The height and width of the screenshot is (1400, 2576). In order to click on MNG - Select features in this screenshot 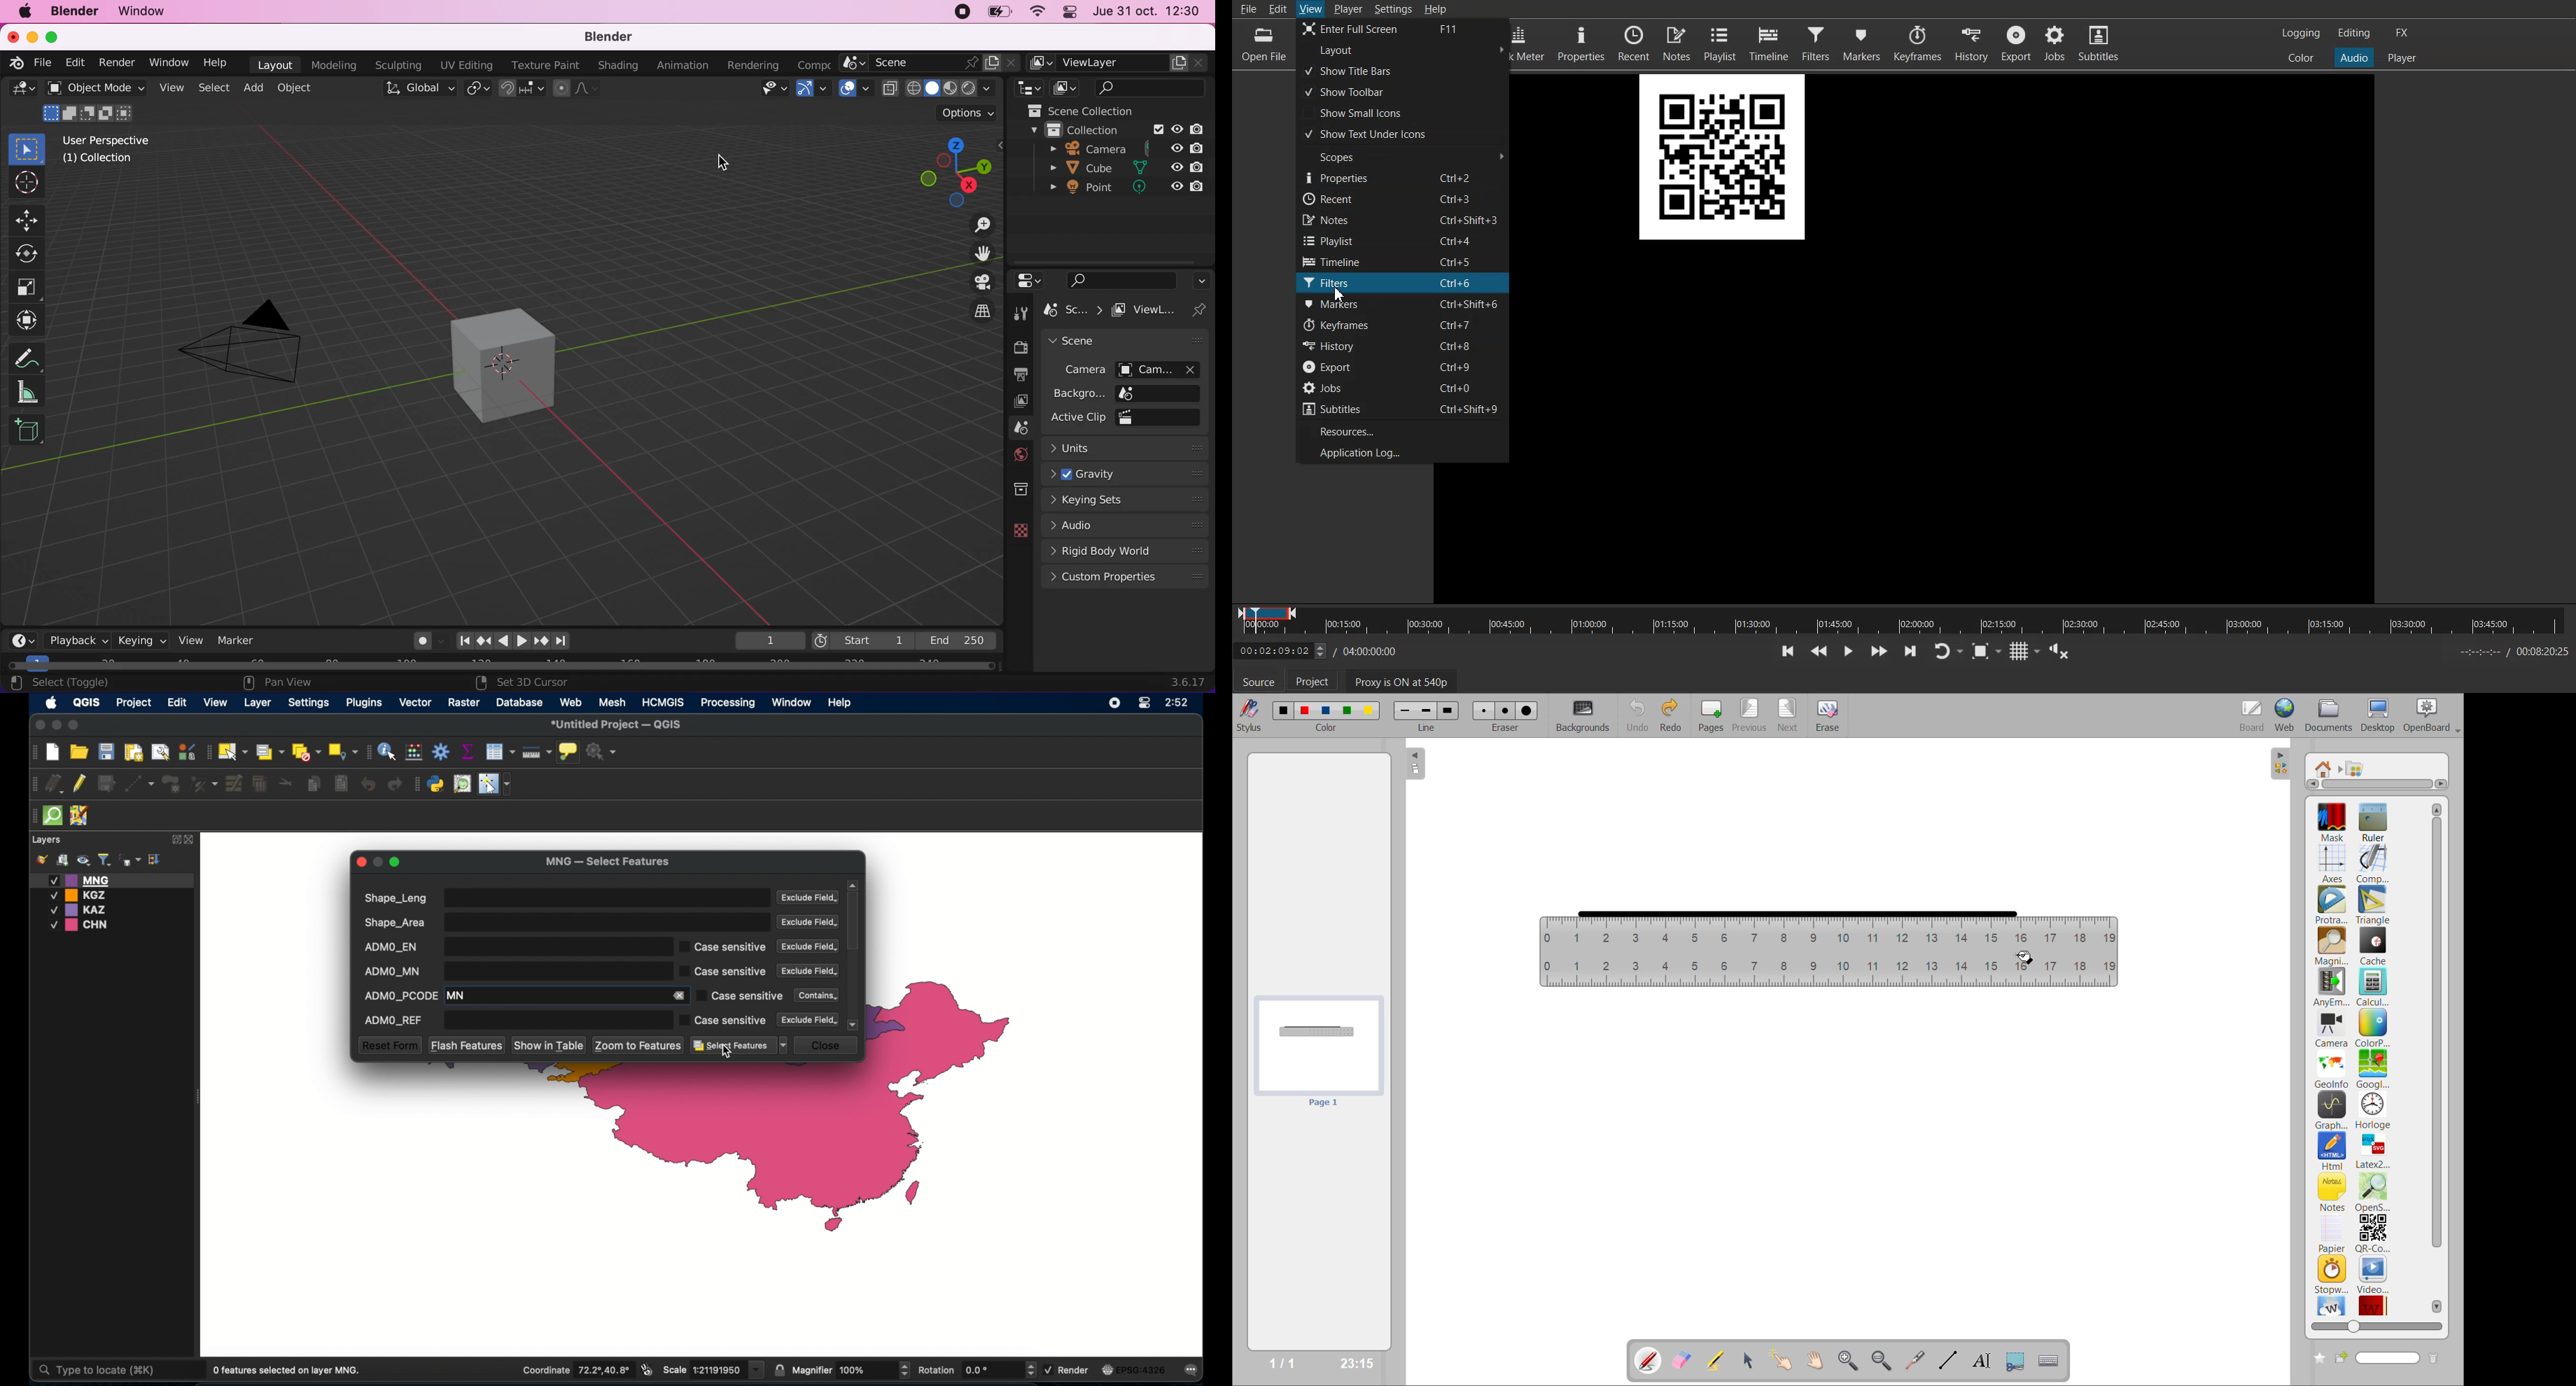, I will do `click(608, 862)`.